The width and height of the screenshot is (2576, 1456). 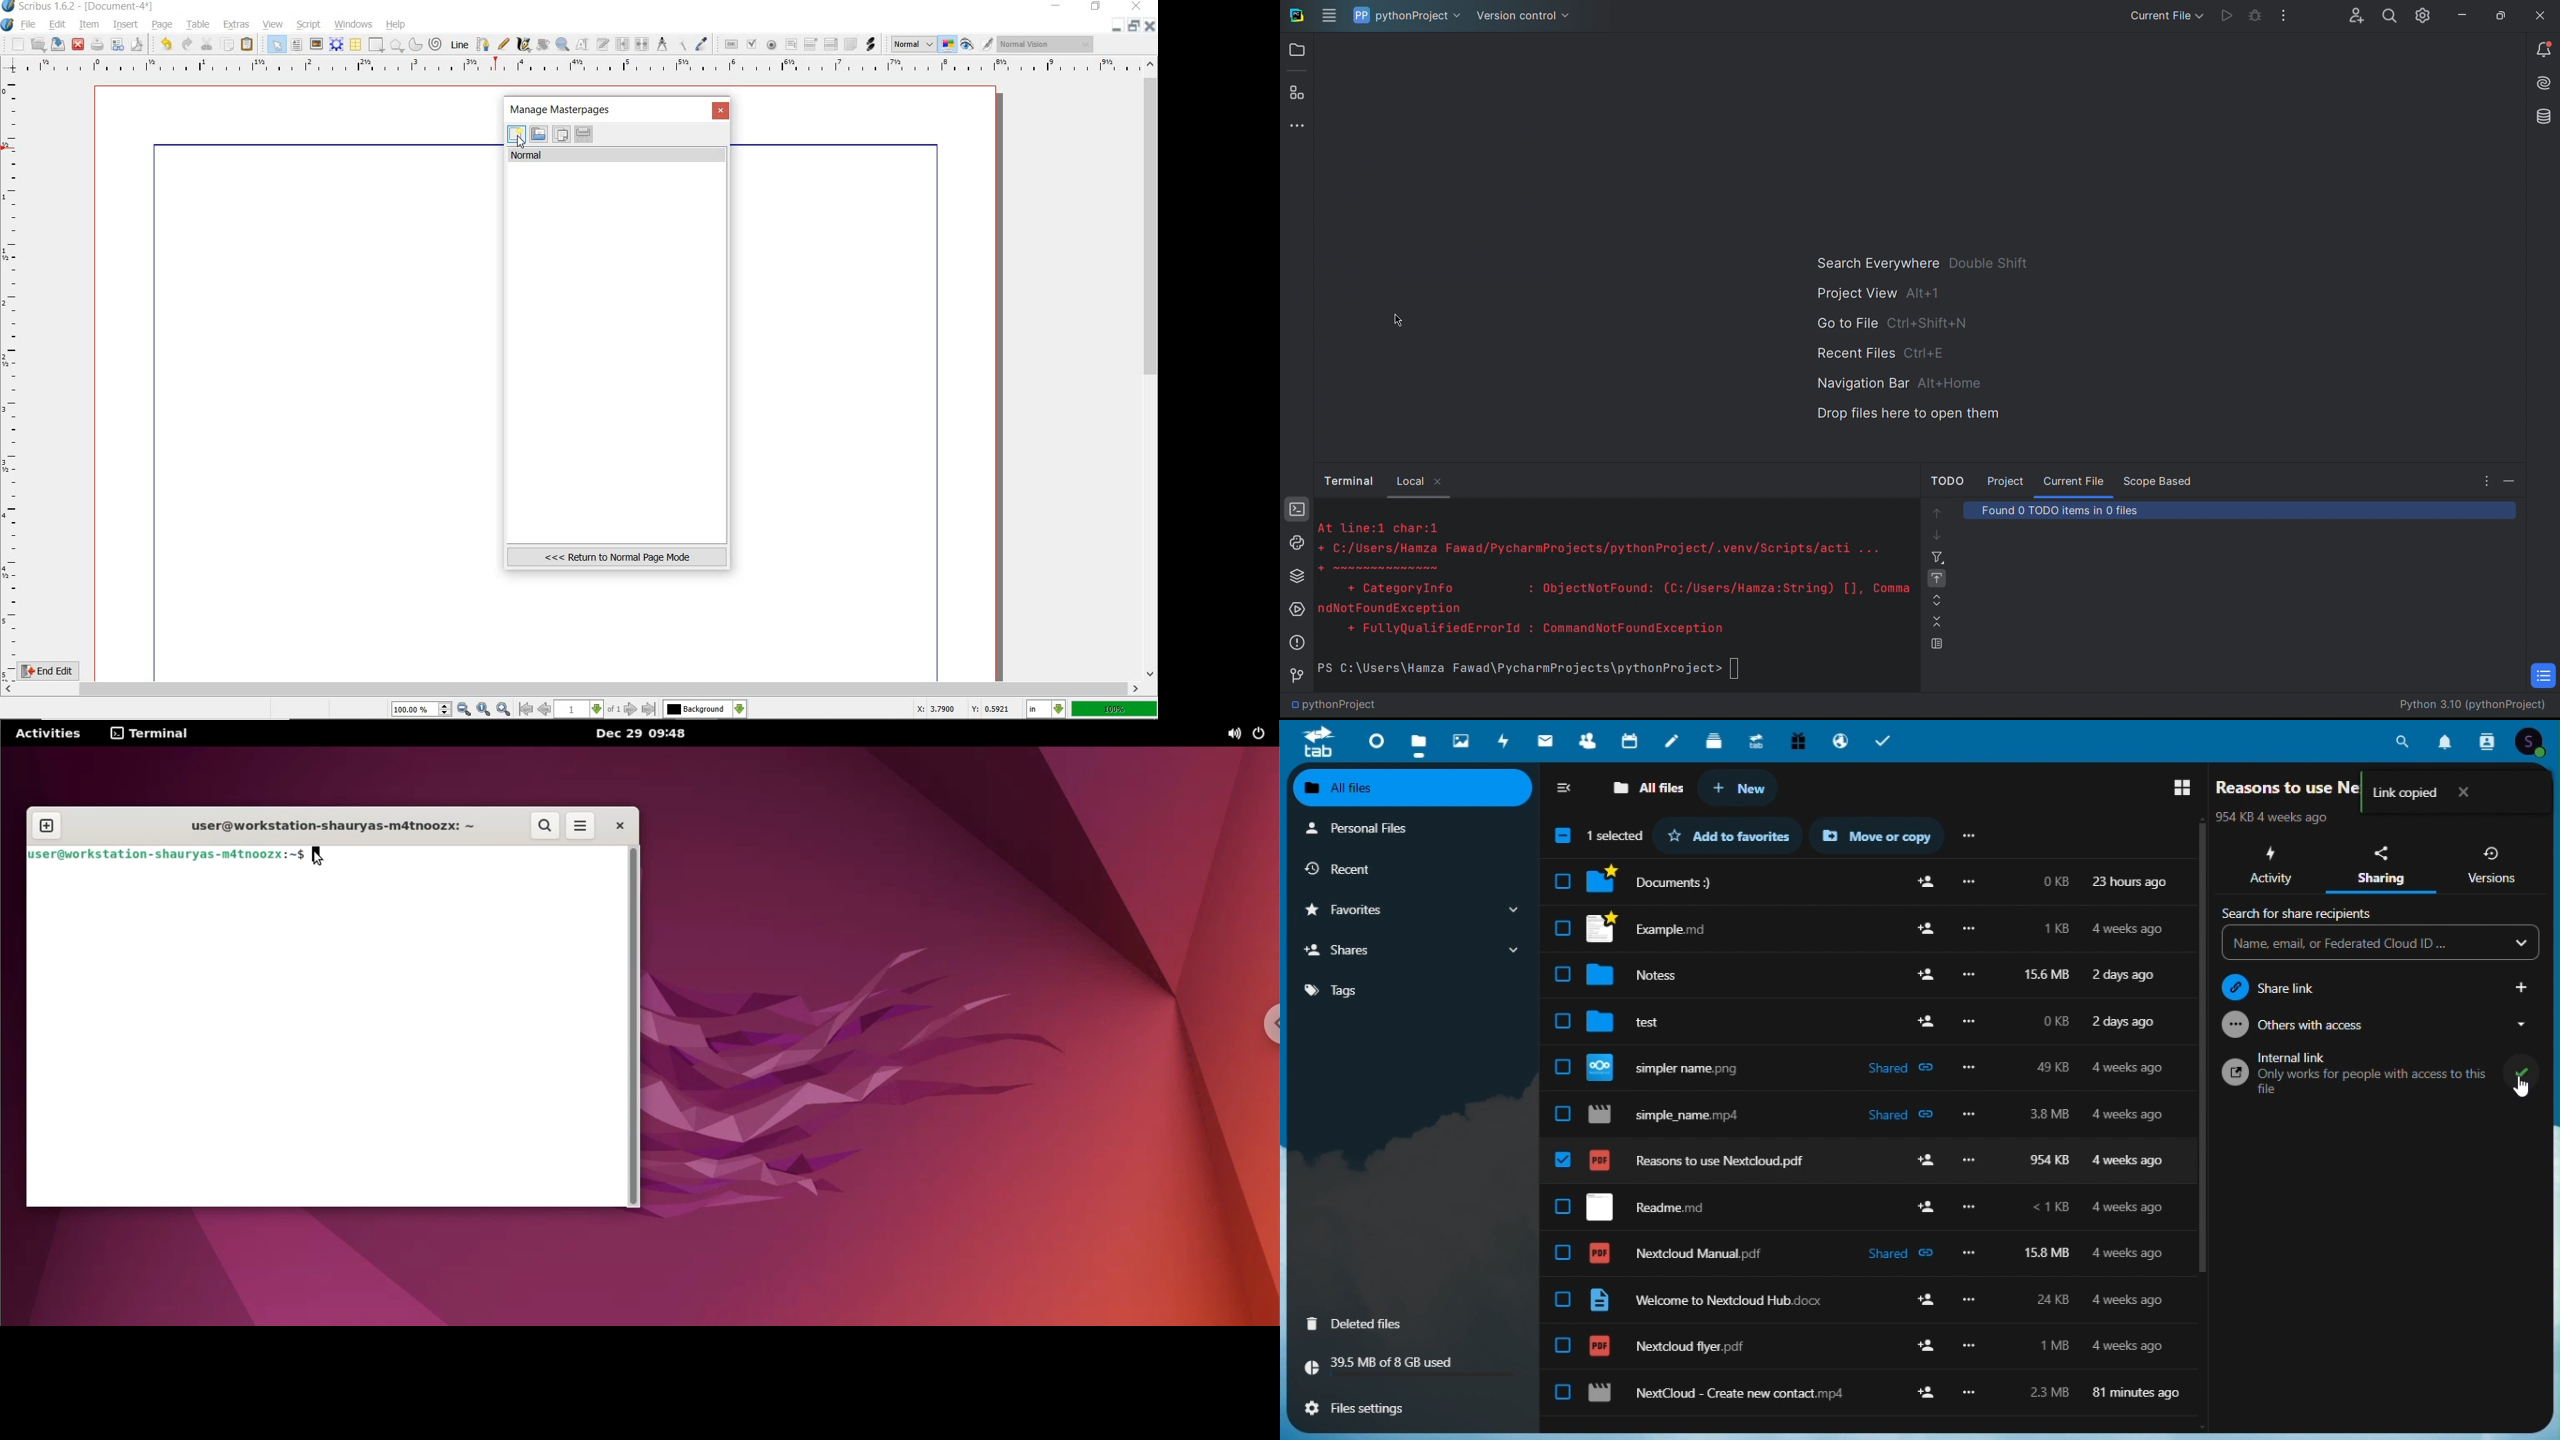 What do you see at coordinates (1369, 740) in the screenshot?
I see `dashboard` at bounding box center [1369, 740].